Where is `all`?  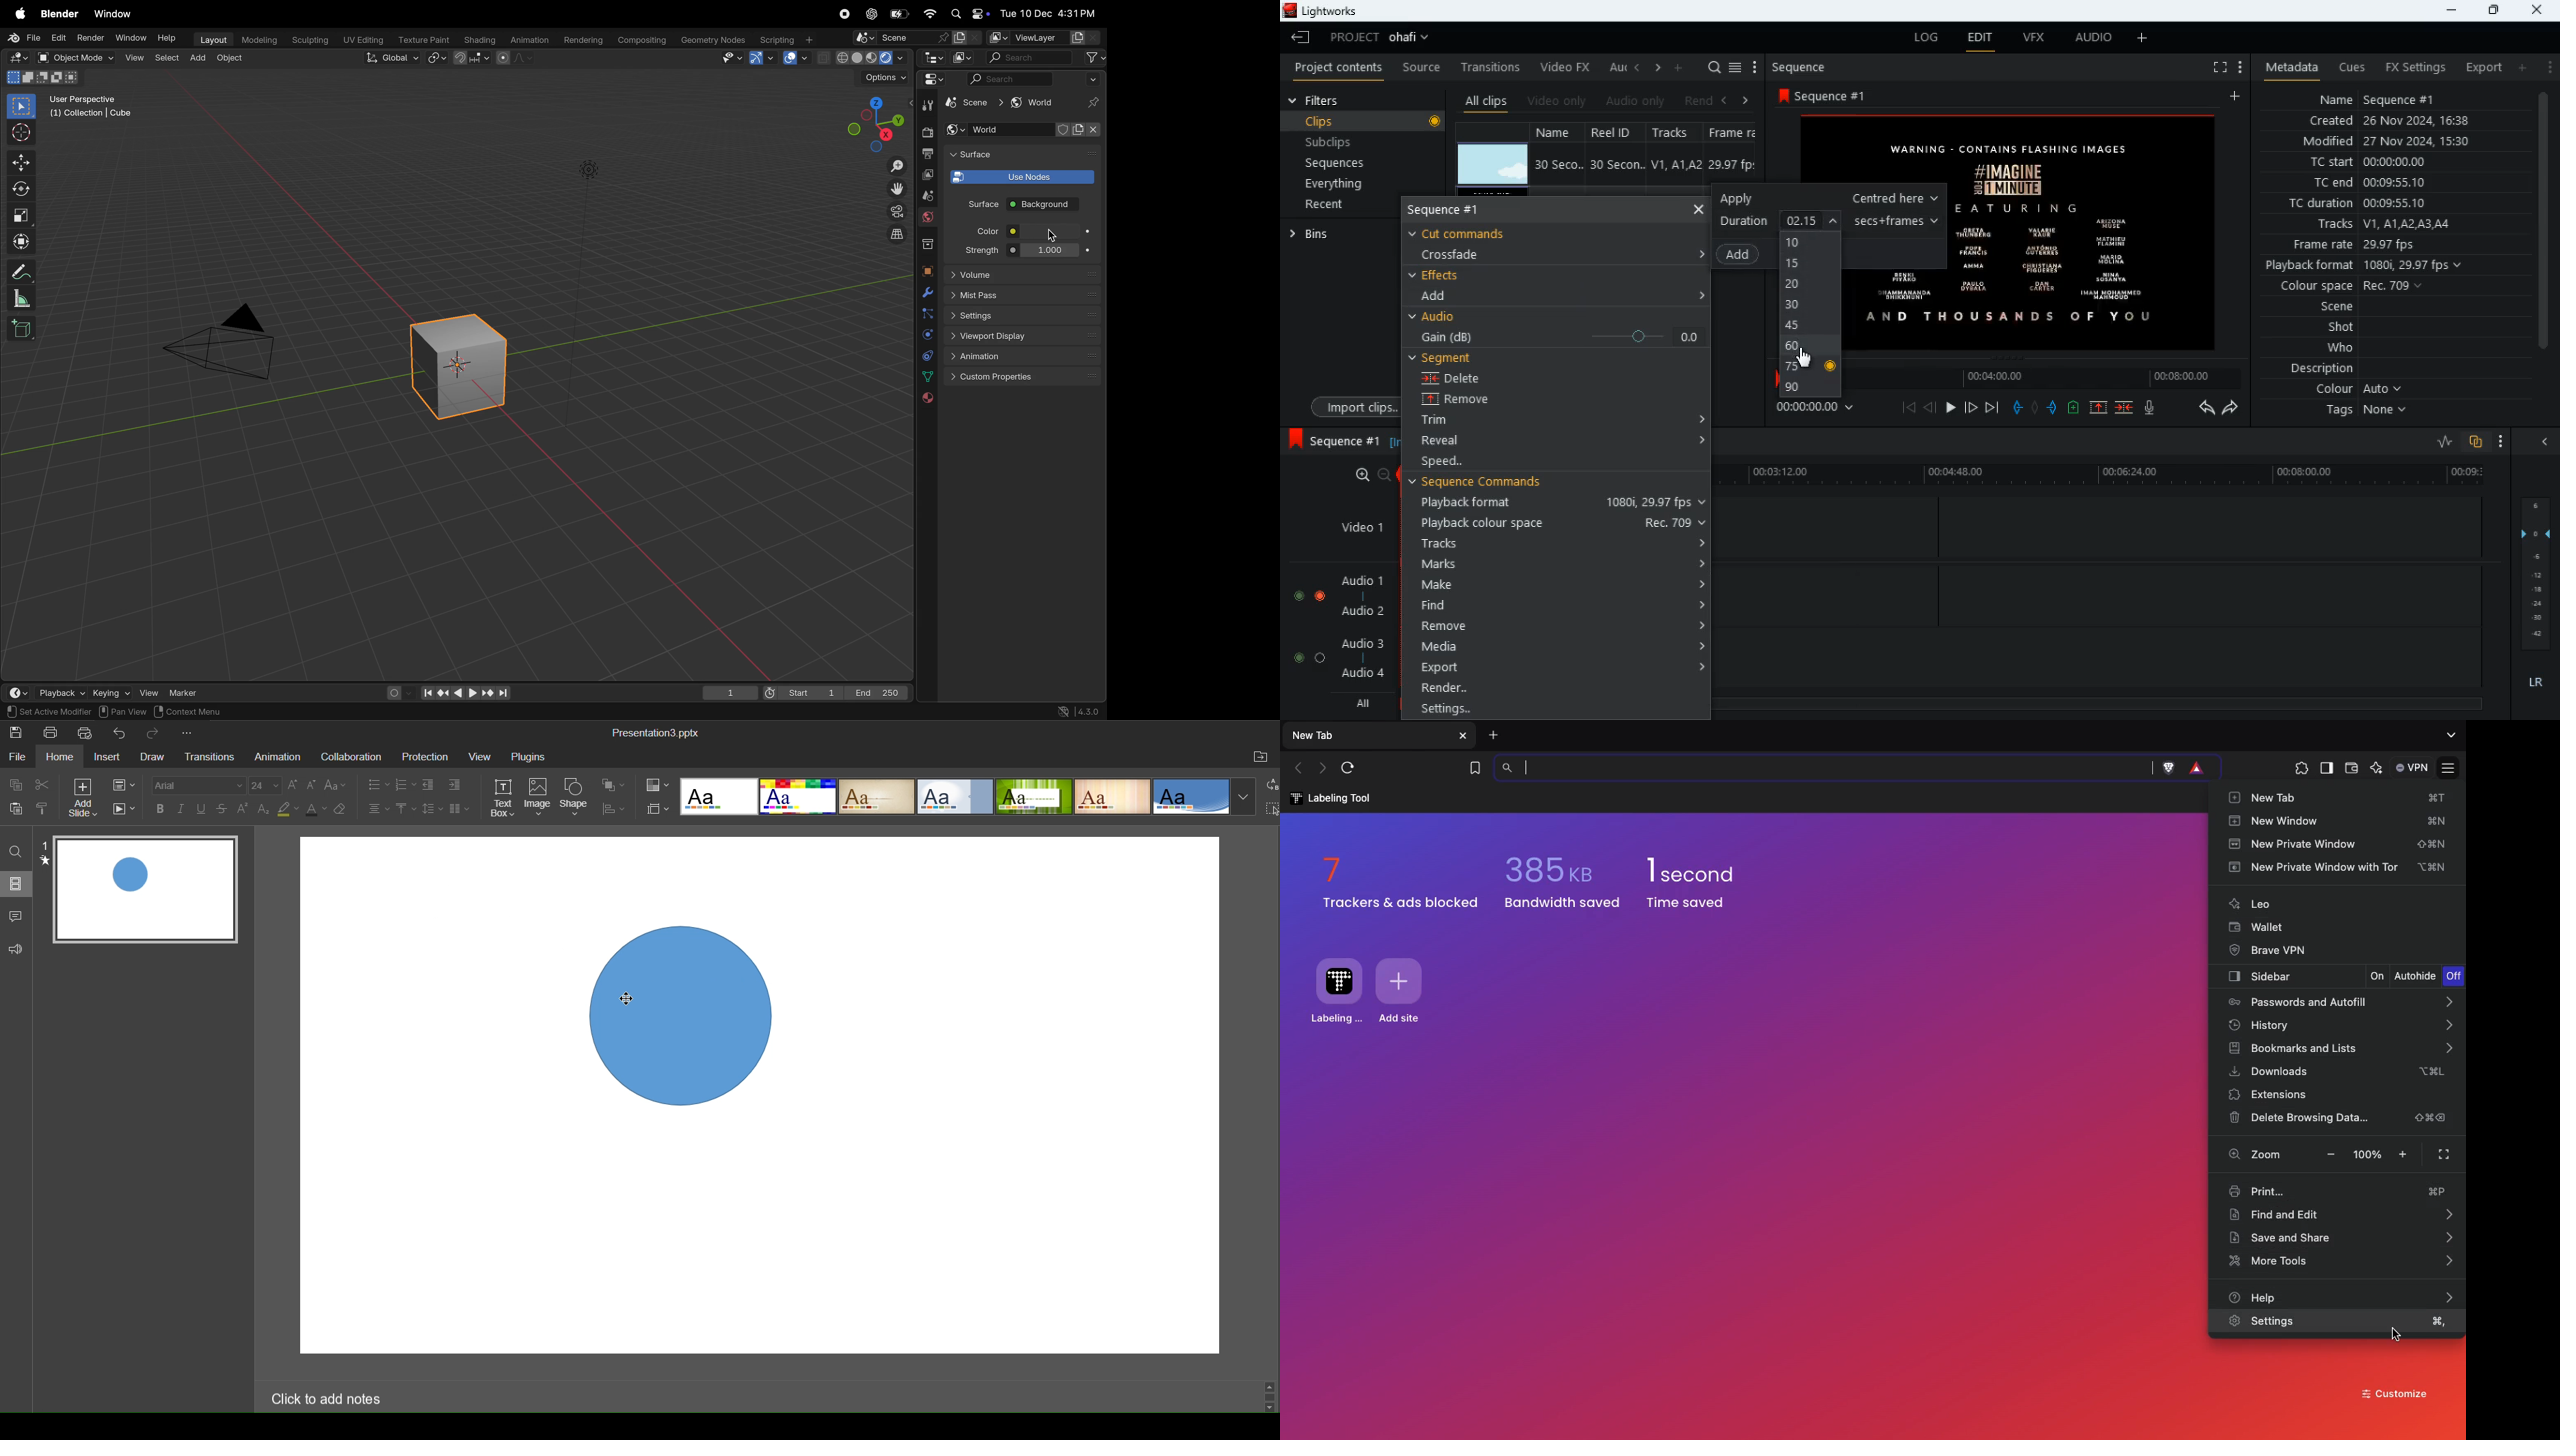 all is located at coordinates (1360, 704).